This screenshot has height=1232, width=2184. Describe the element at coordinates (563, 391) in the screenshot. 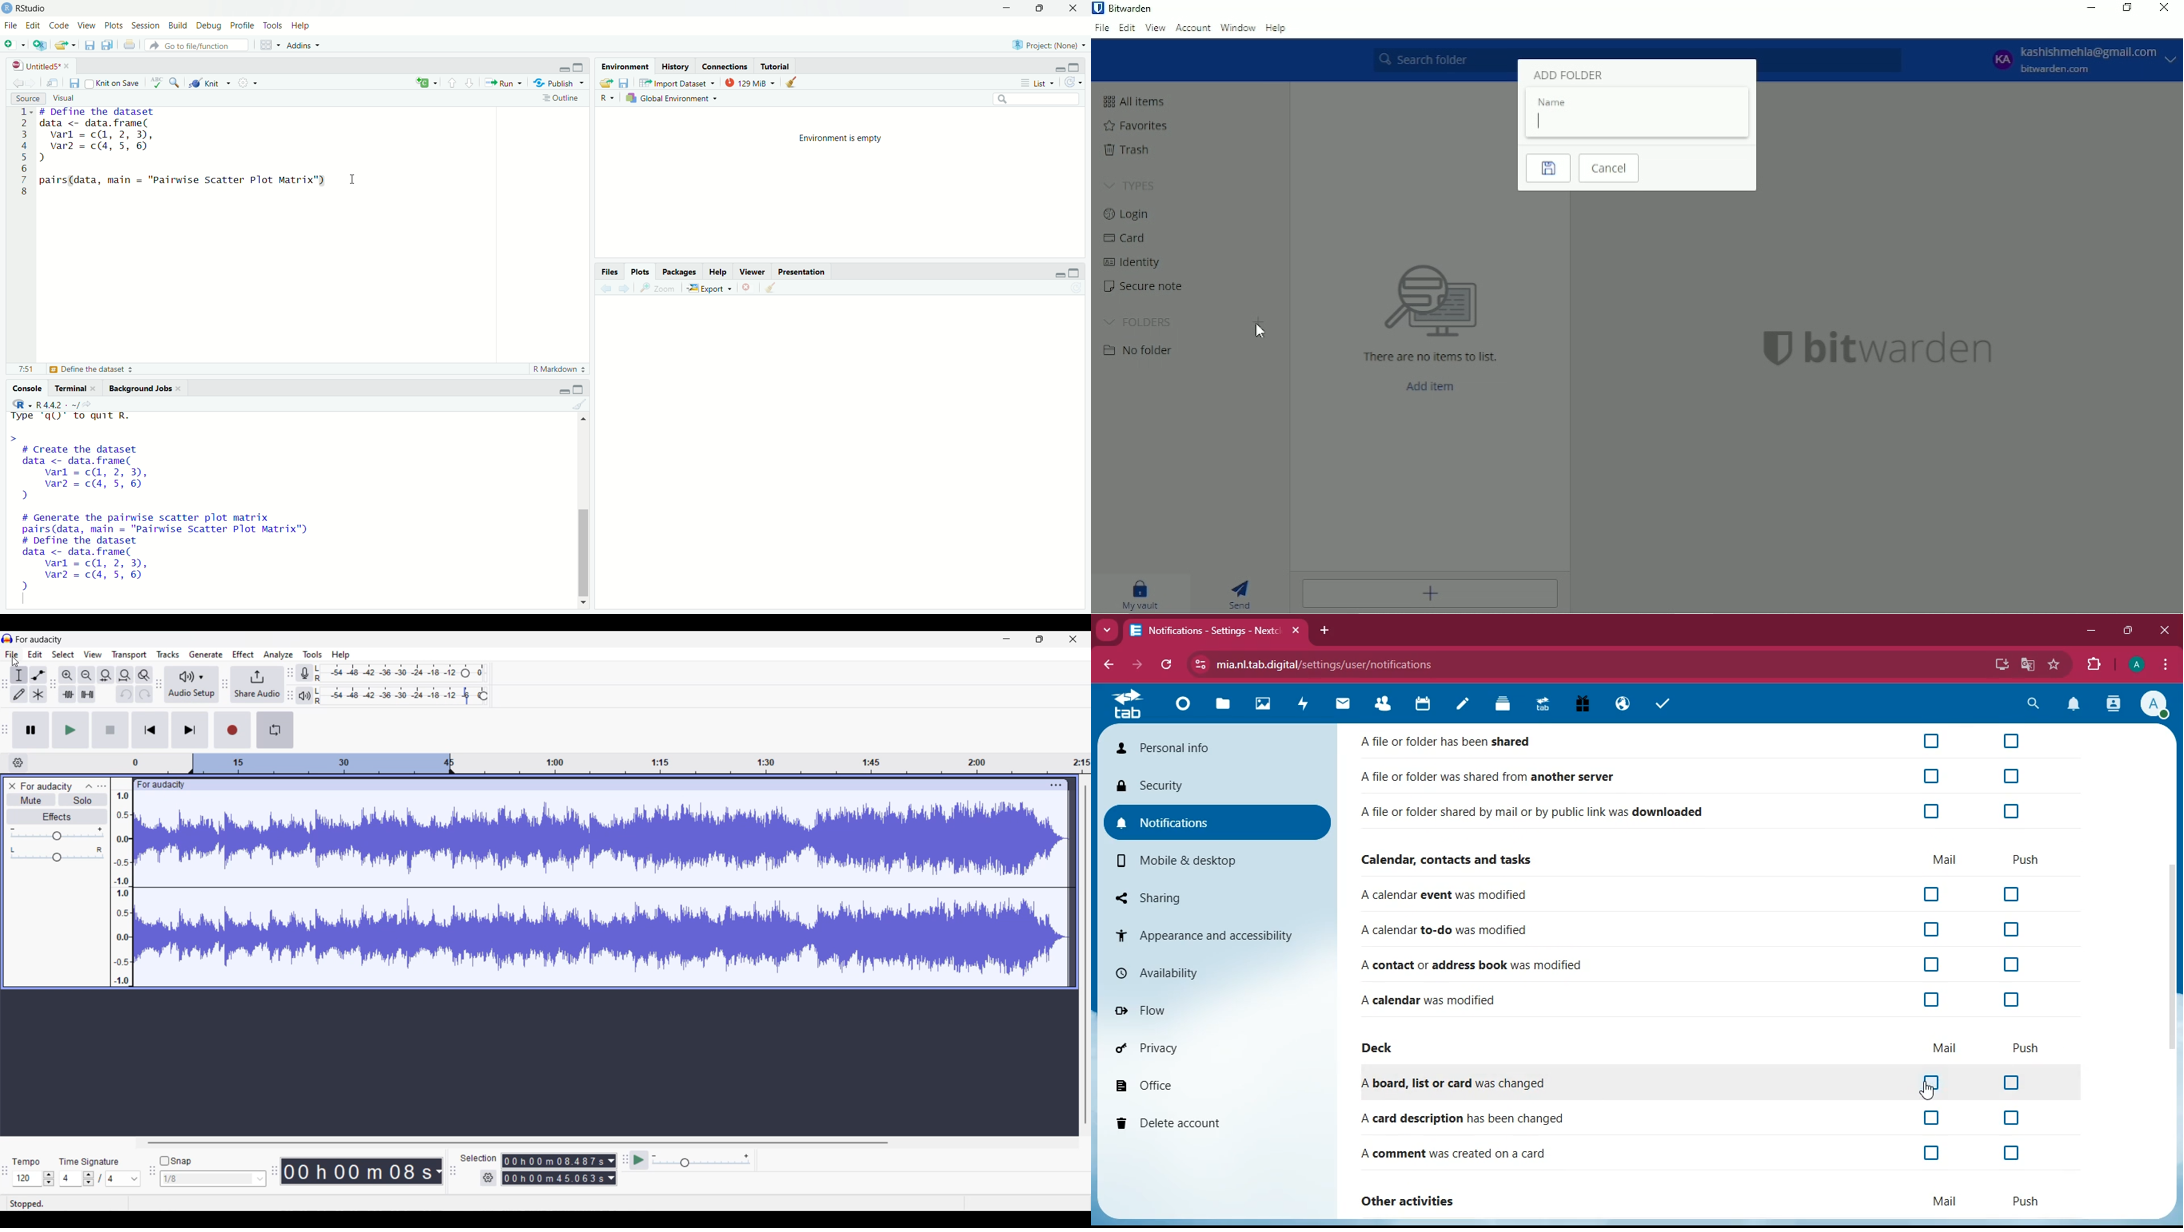

I see `Minimize` at that location.